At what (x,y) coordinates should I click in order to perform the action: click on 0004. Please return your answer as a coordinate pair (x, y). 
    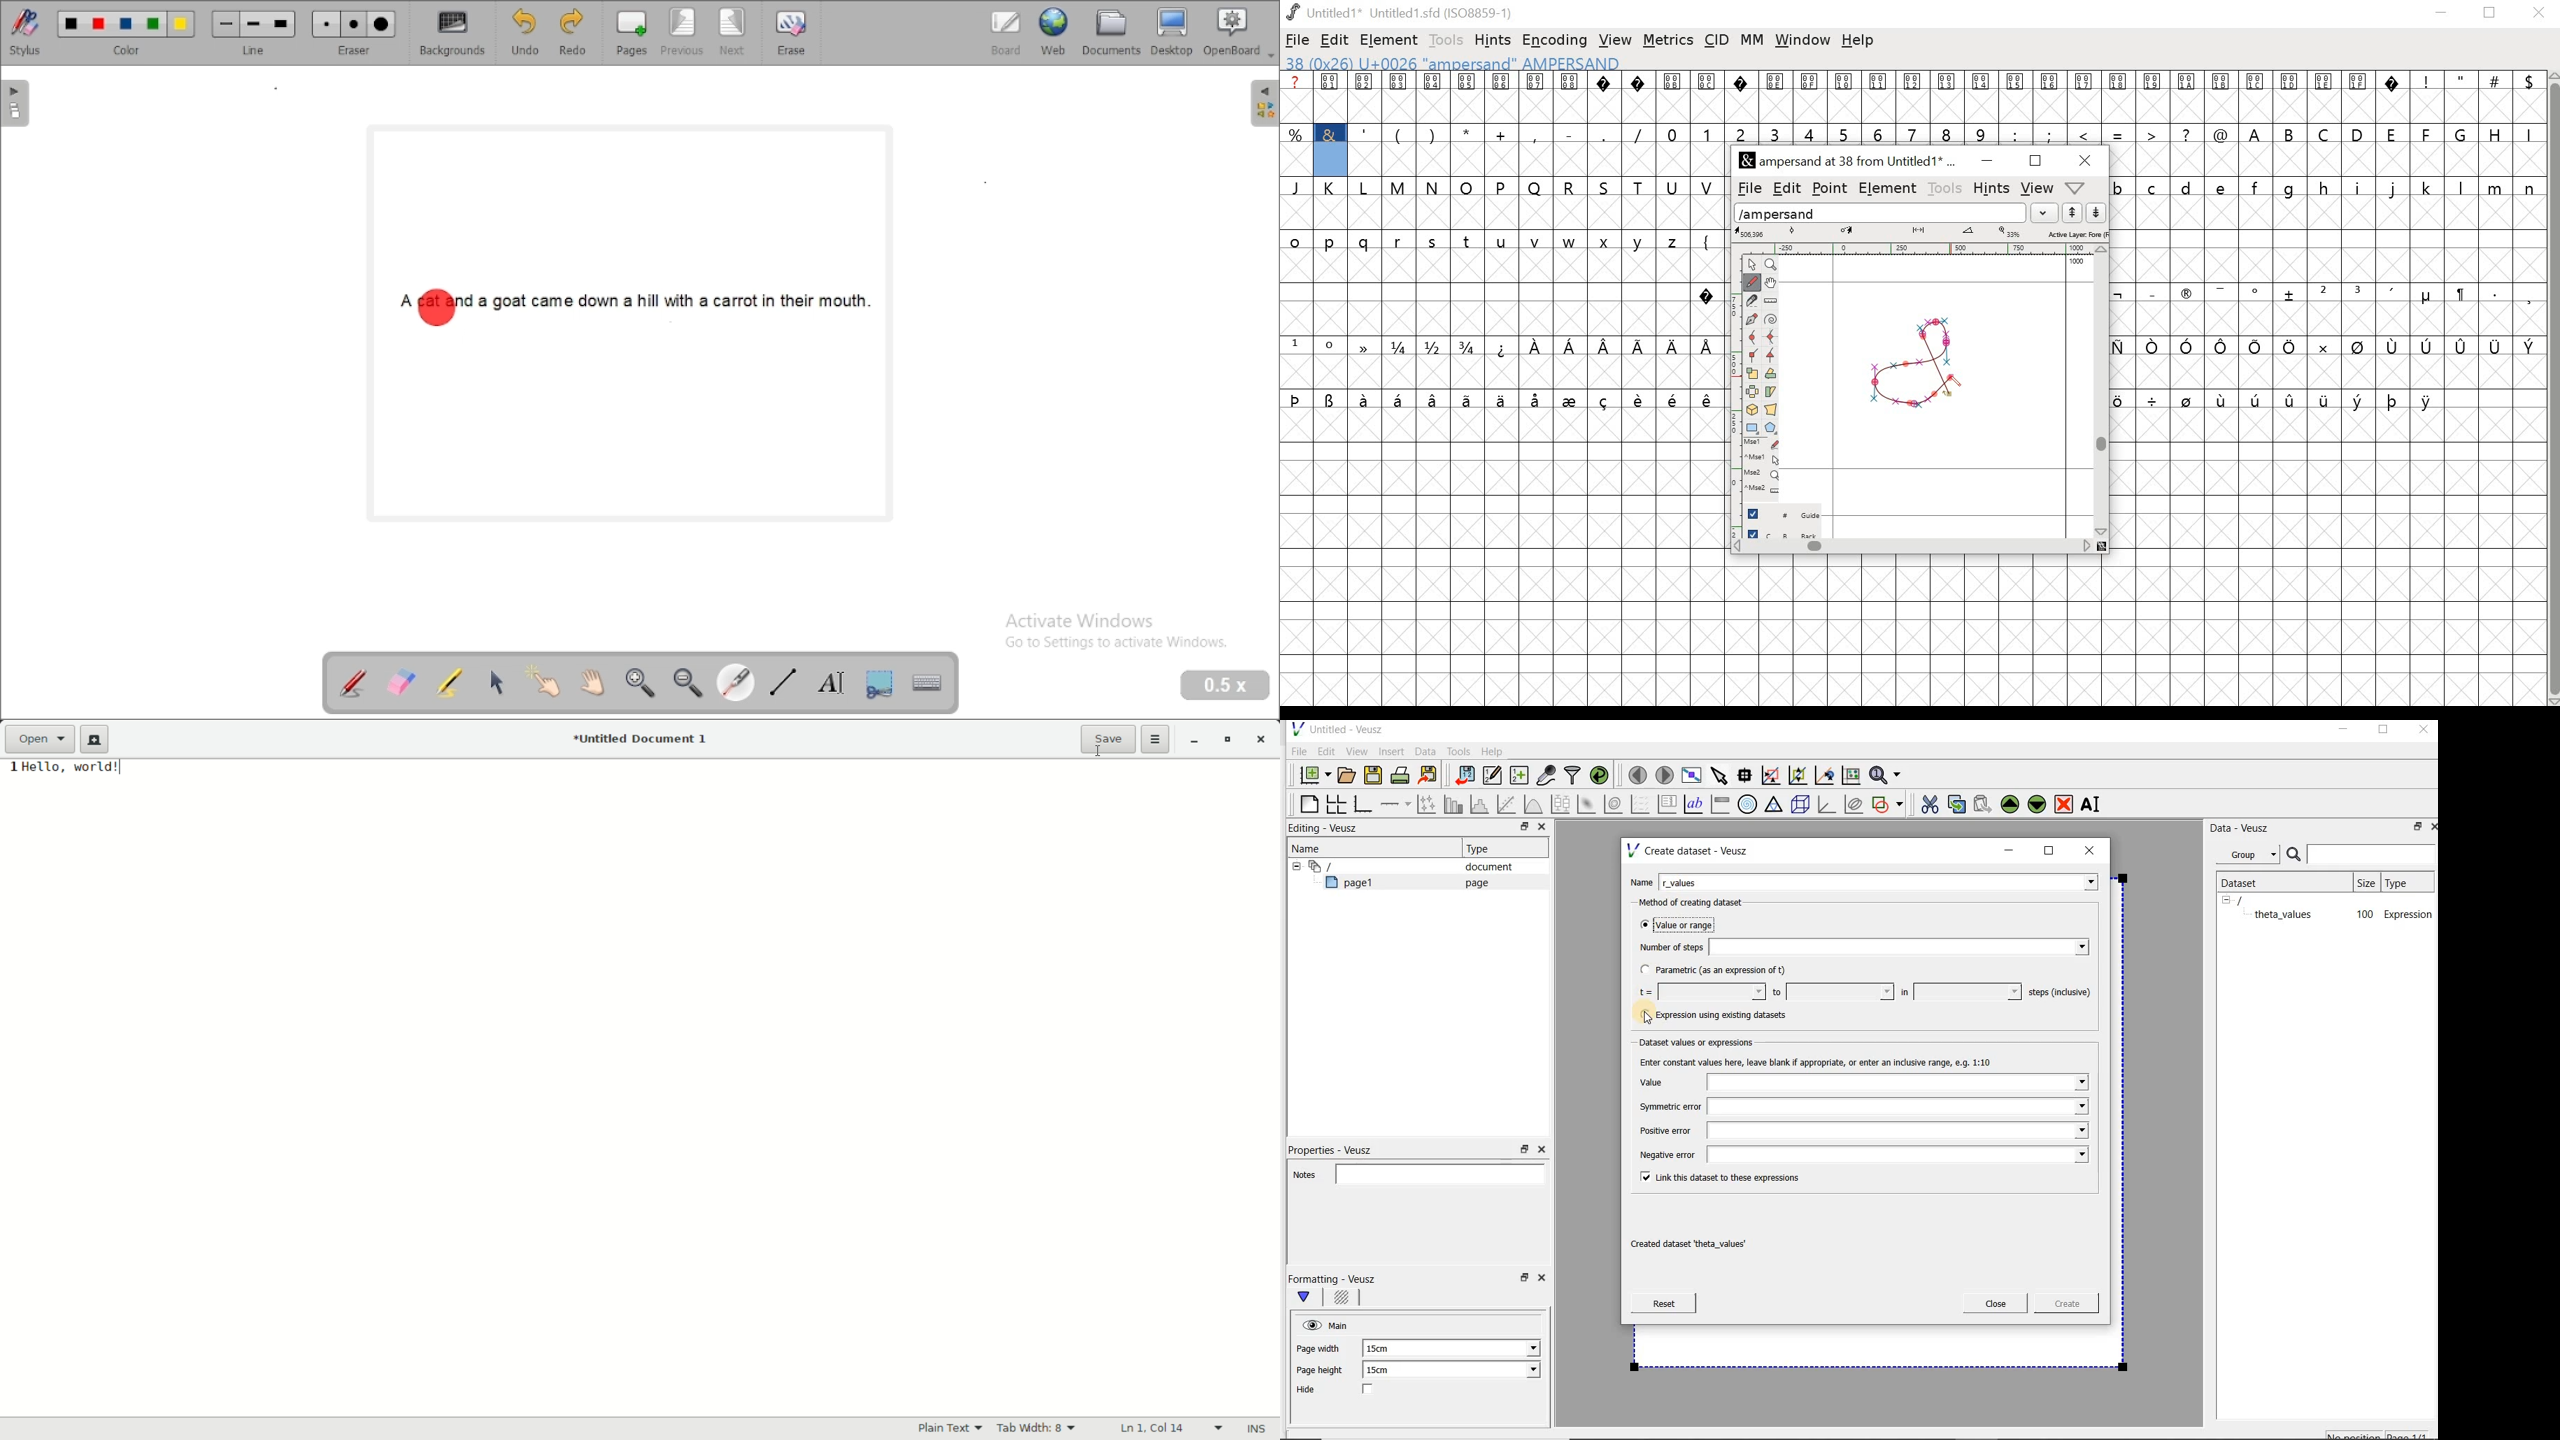
    Looking at the image, I should click on (1432, 97).